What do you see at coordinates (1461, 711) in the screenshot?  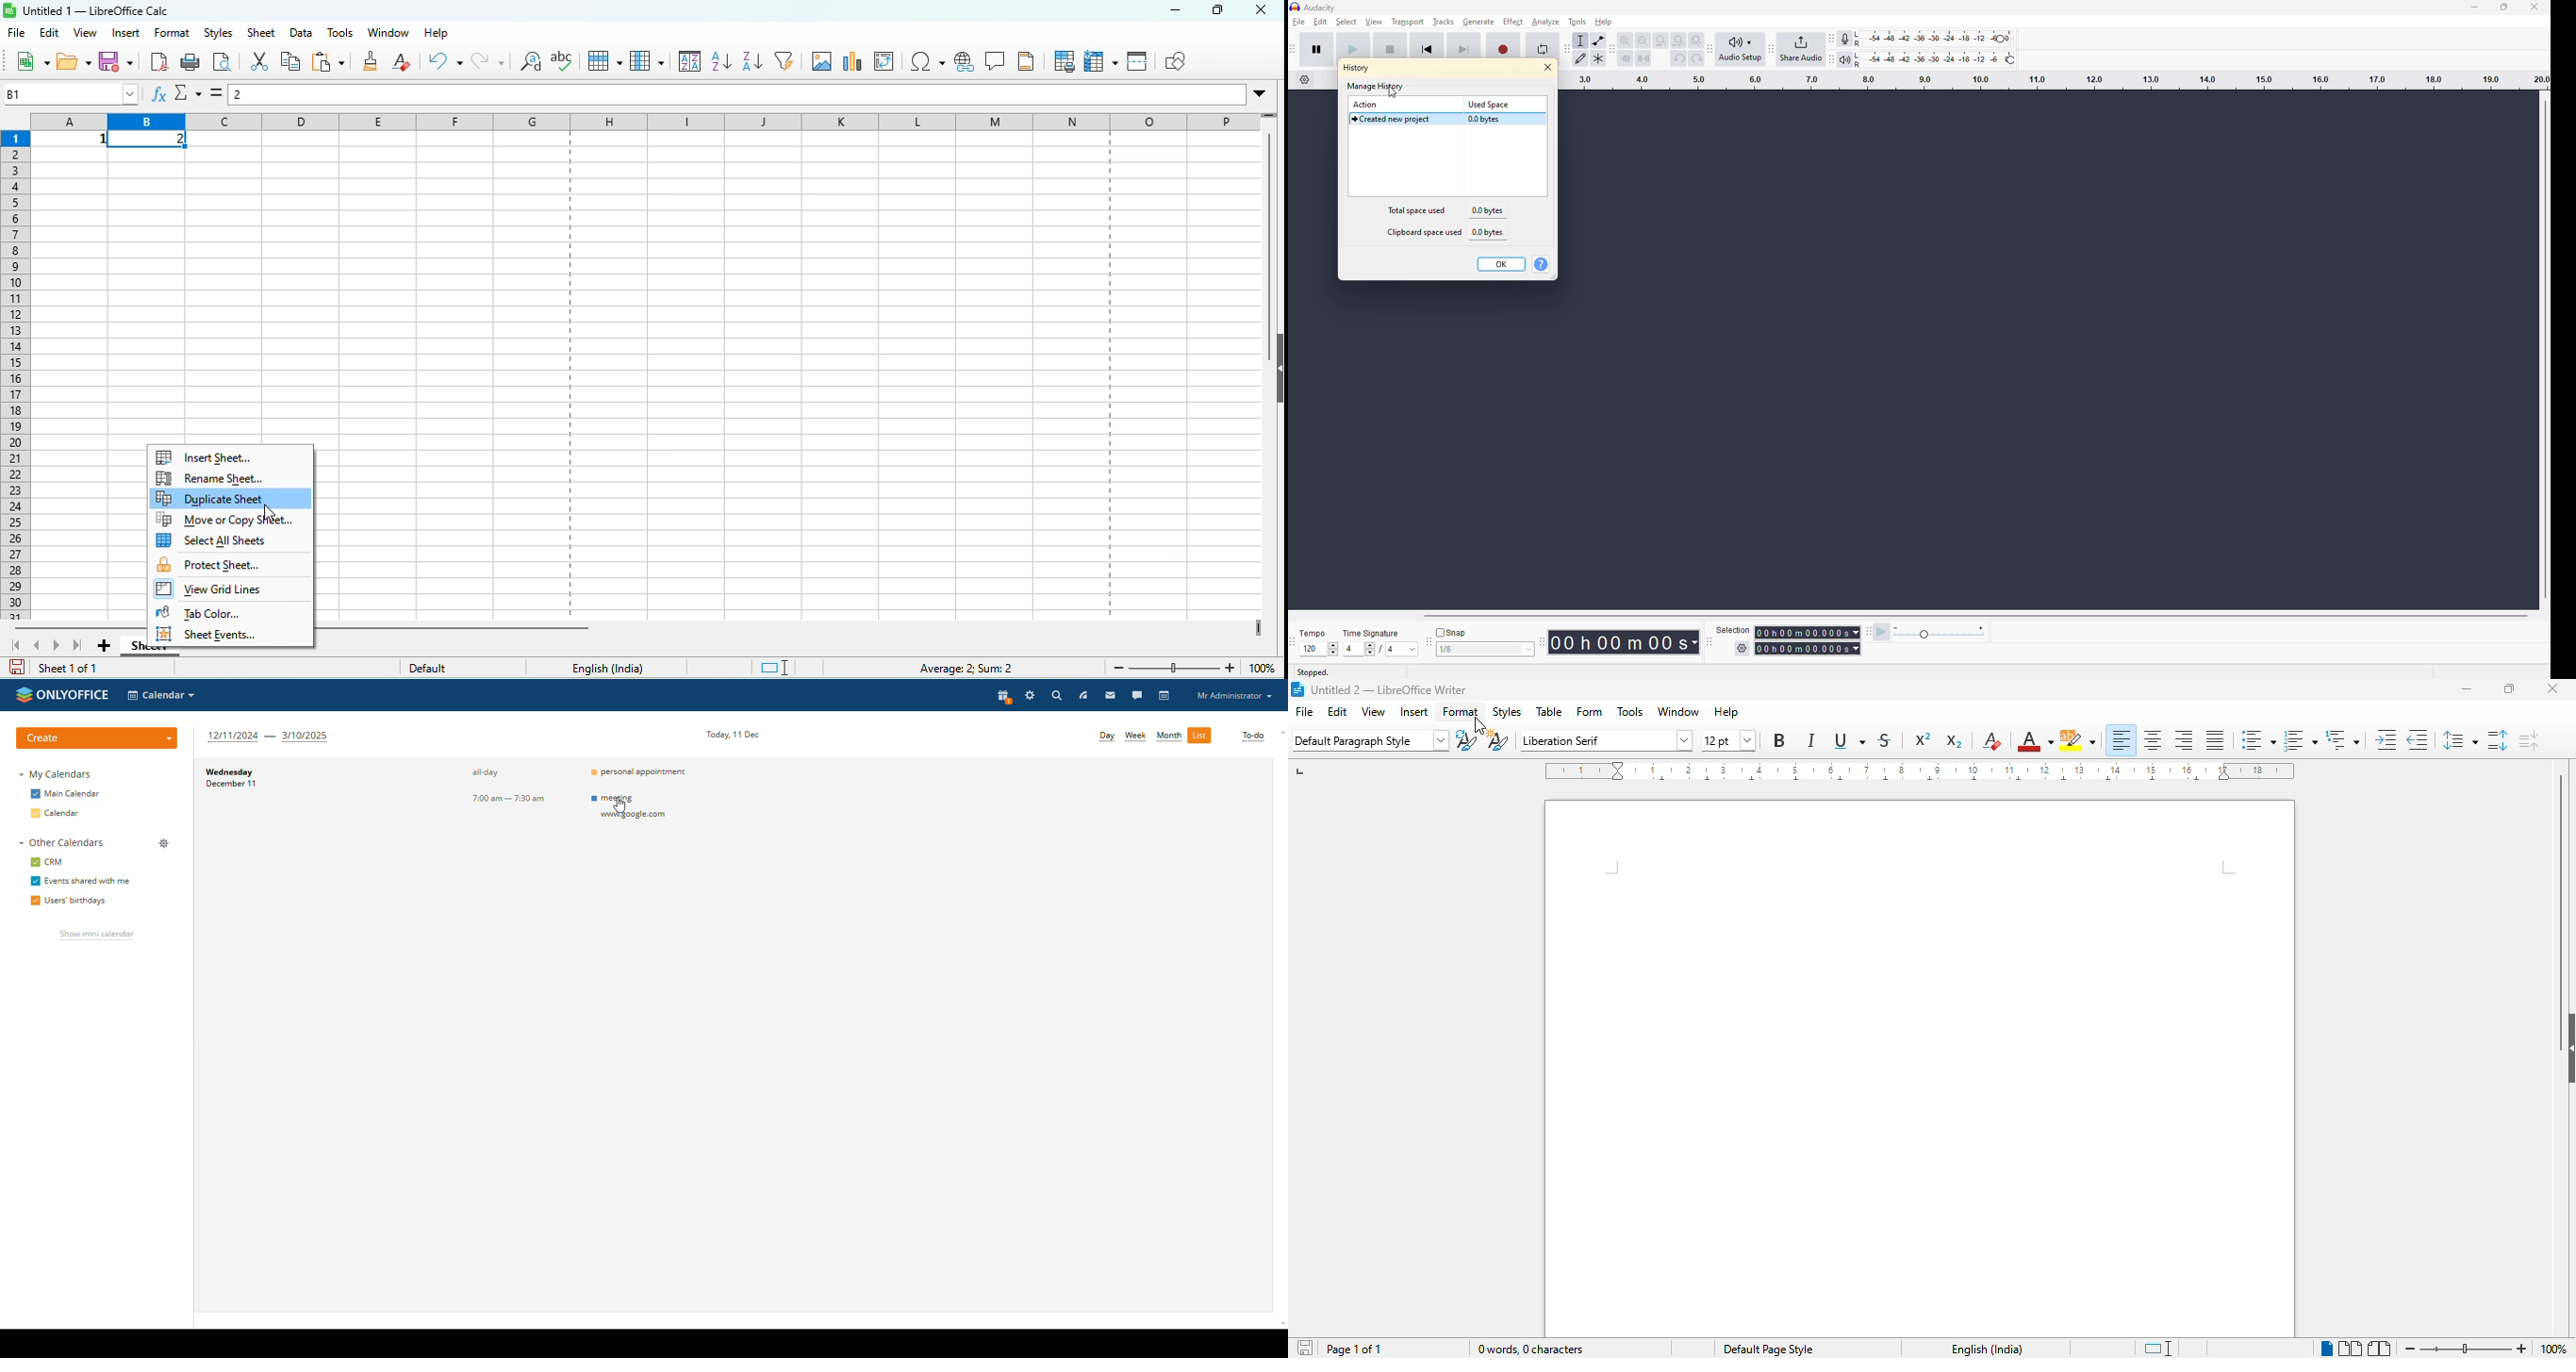 I see `format` at bounding box center [1461, 711].